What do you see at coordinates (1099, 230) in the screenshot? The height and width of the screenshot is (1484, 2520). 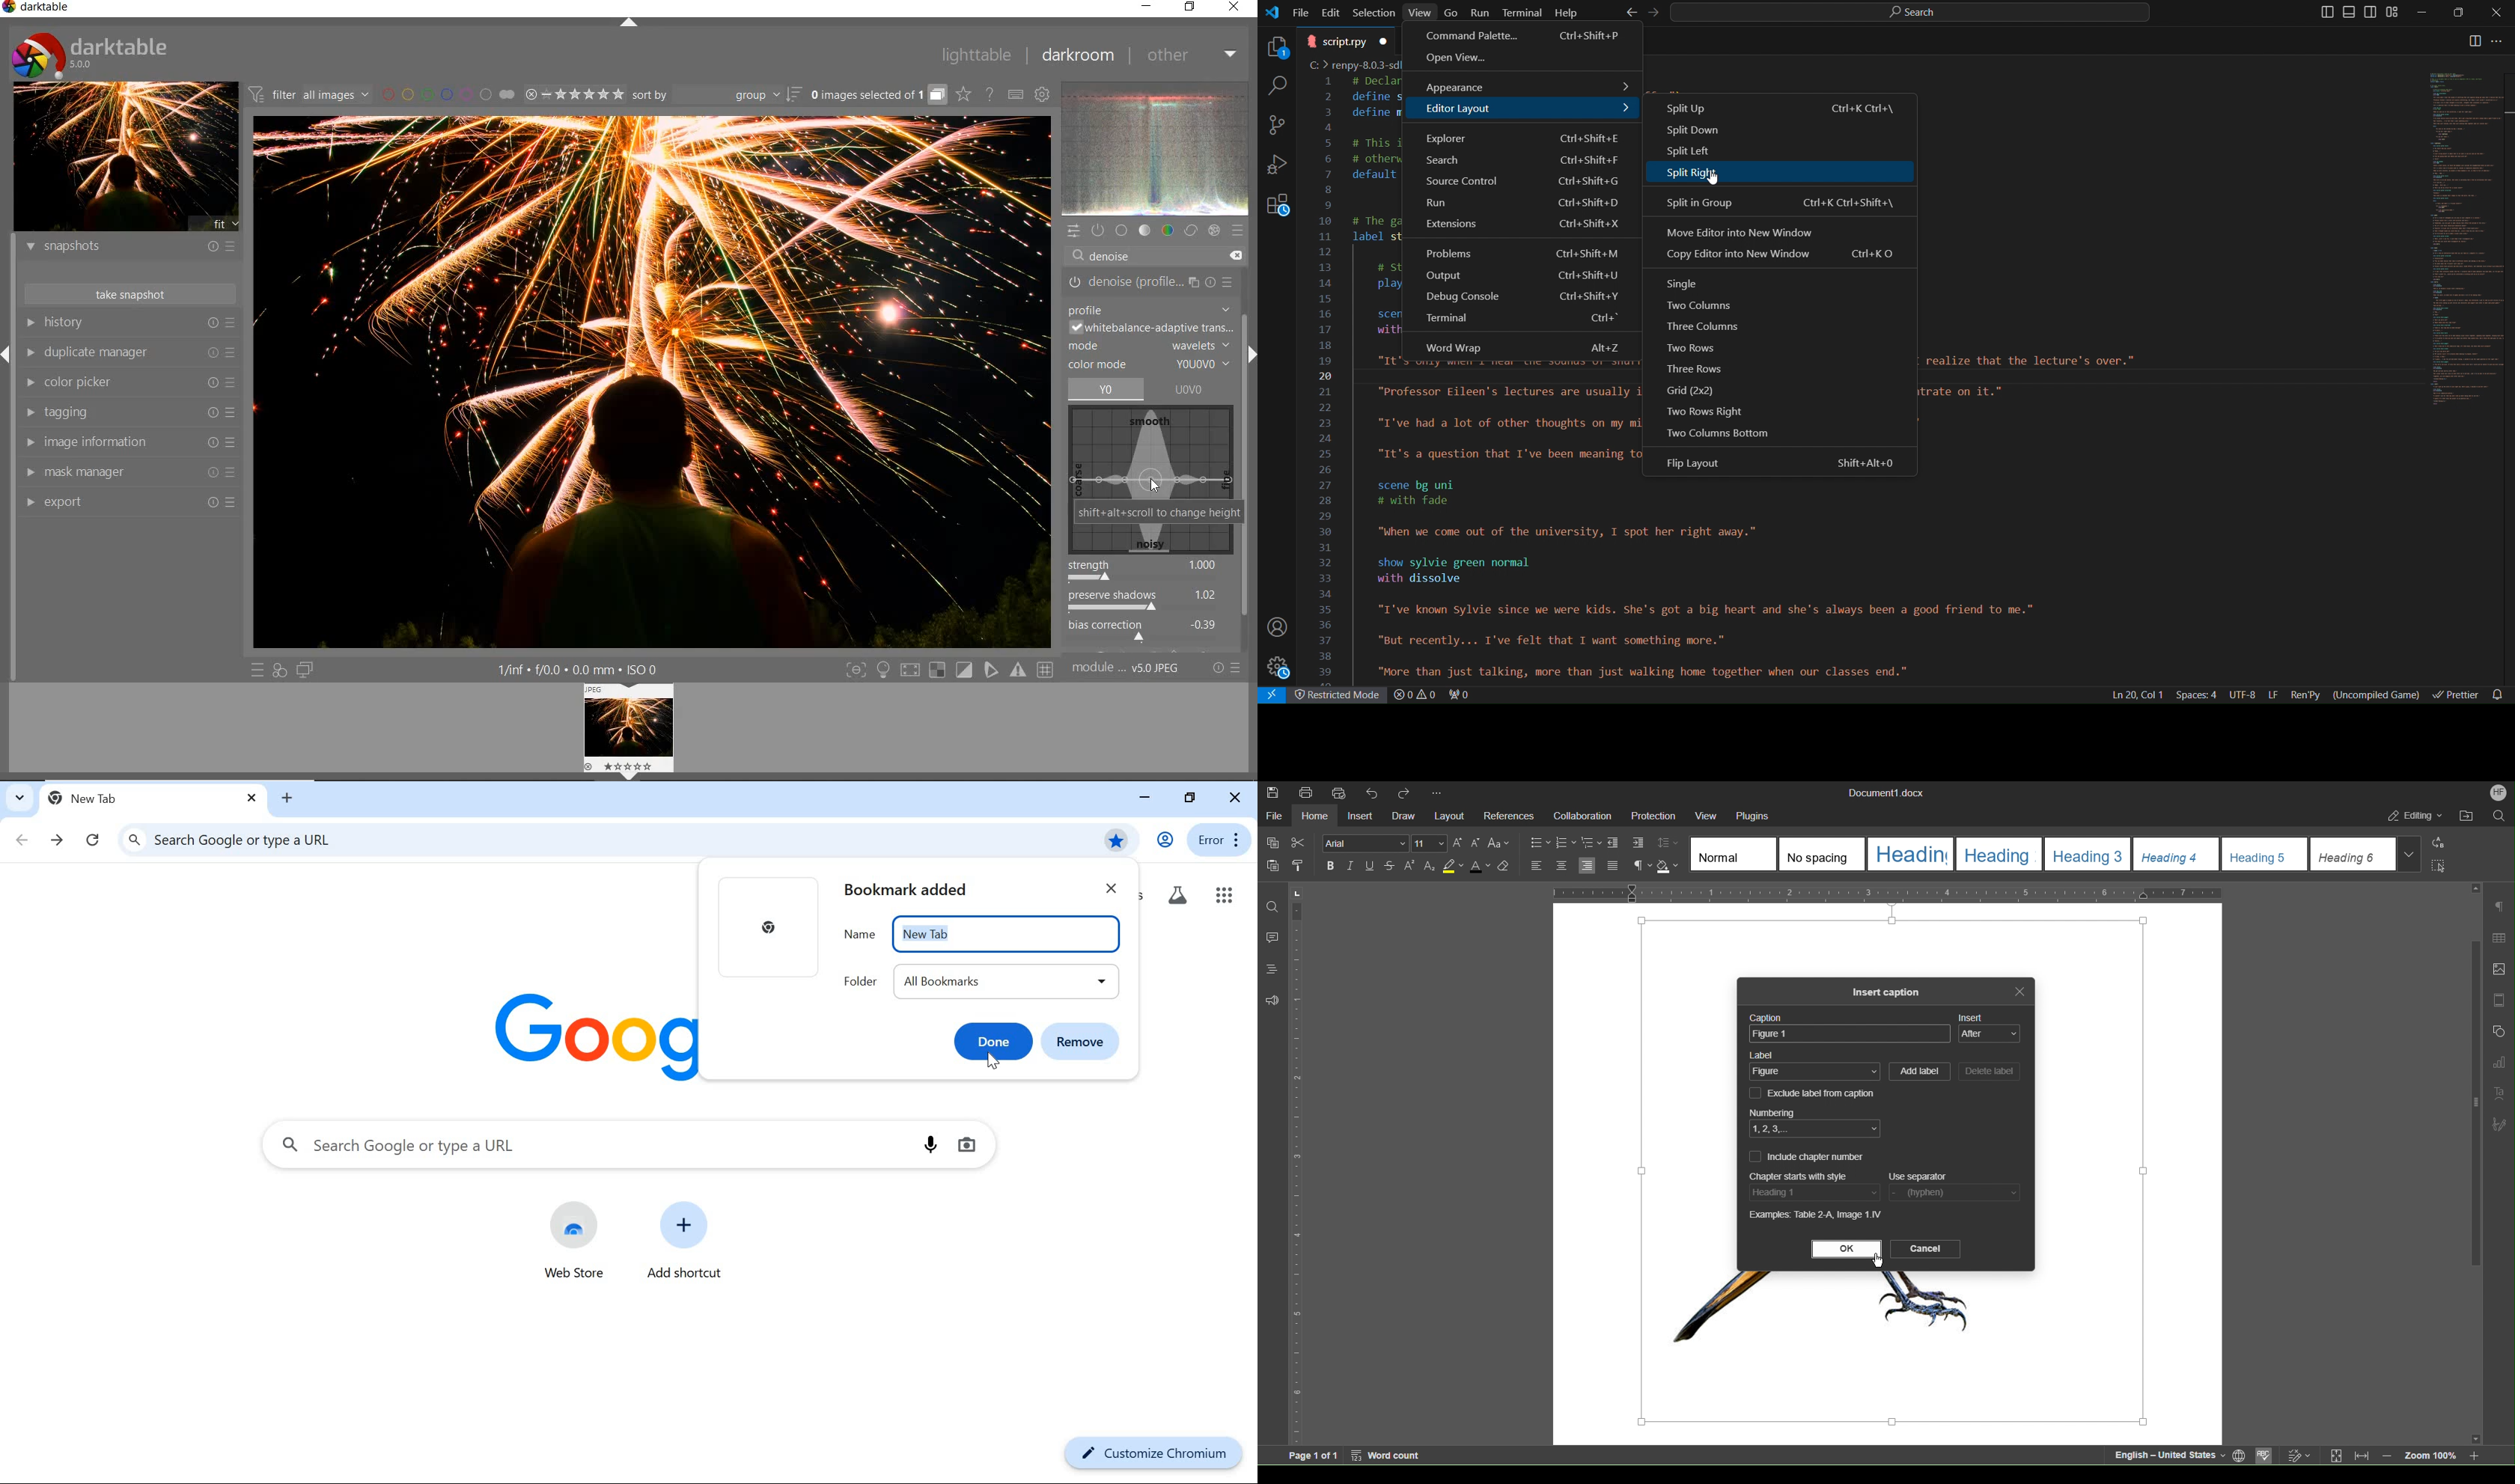 I see `show only active modules` at bounding box center [1099, 230].